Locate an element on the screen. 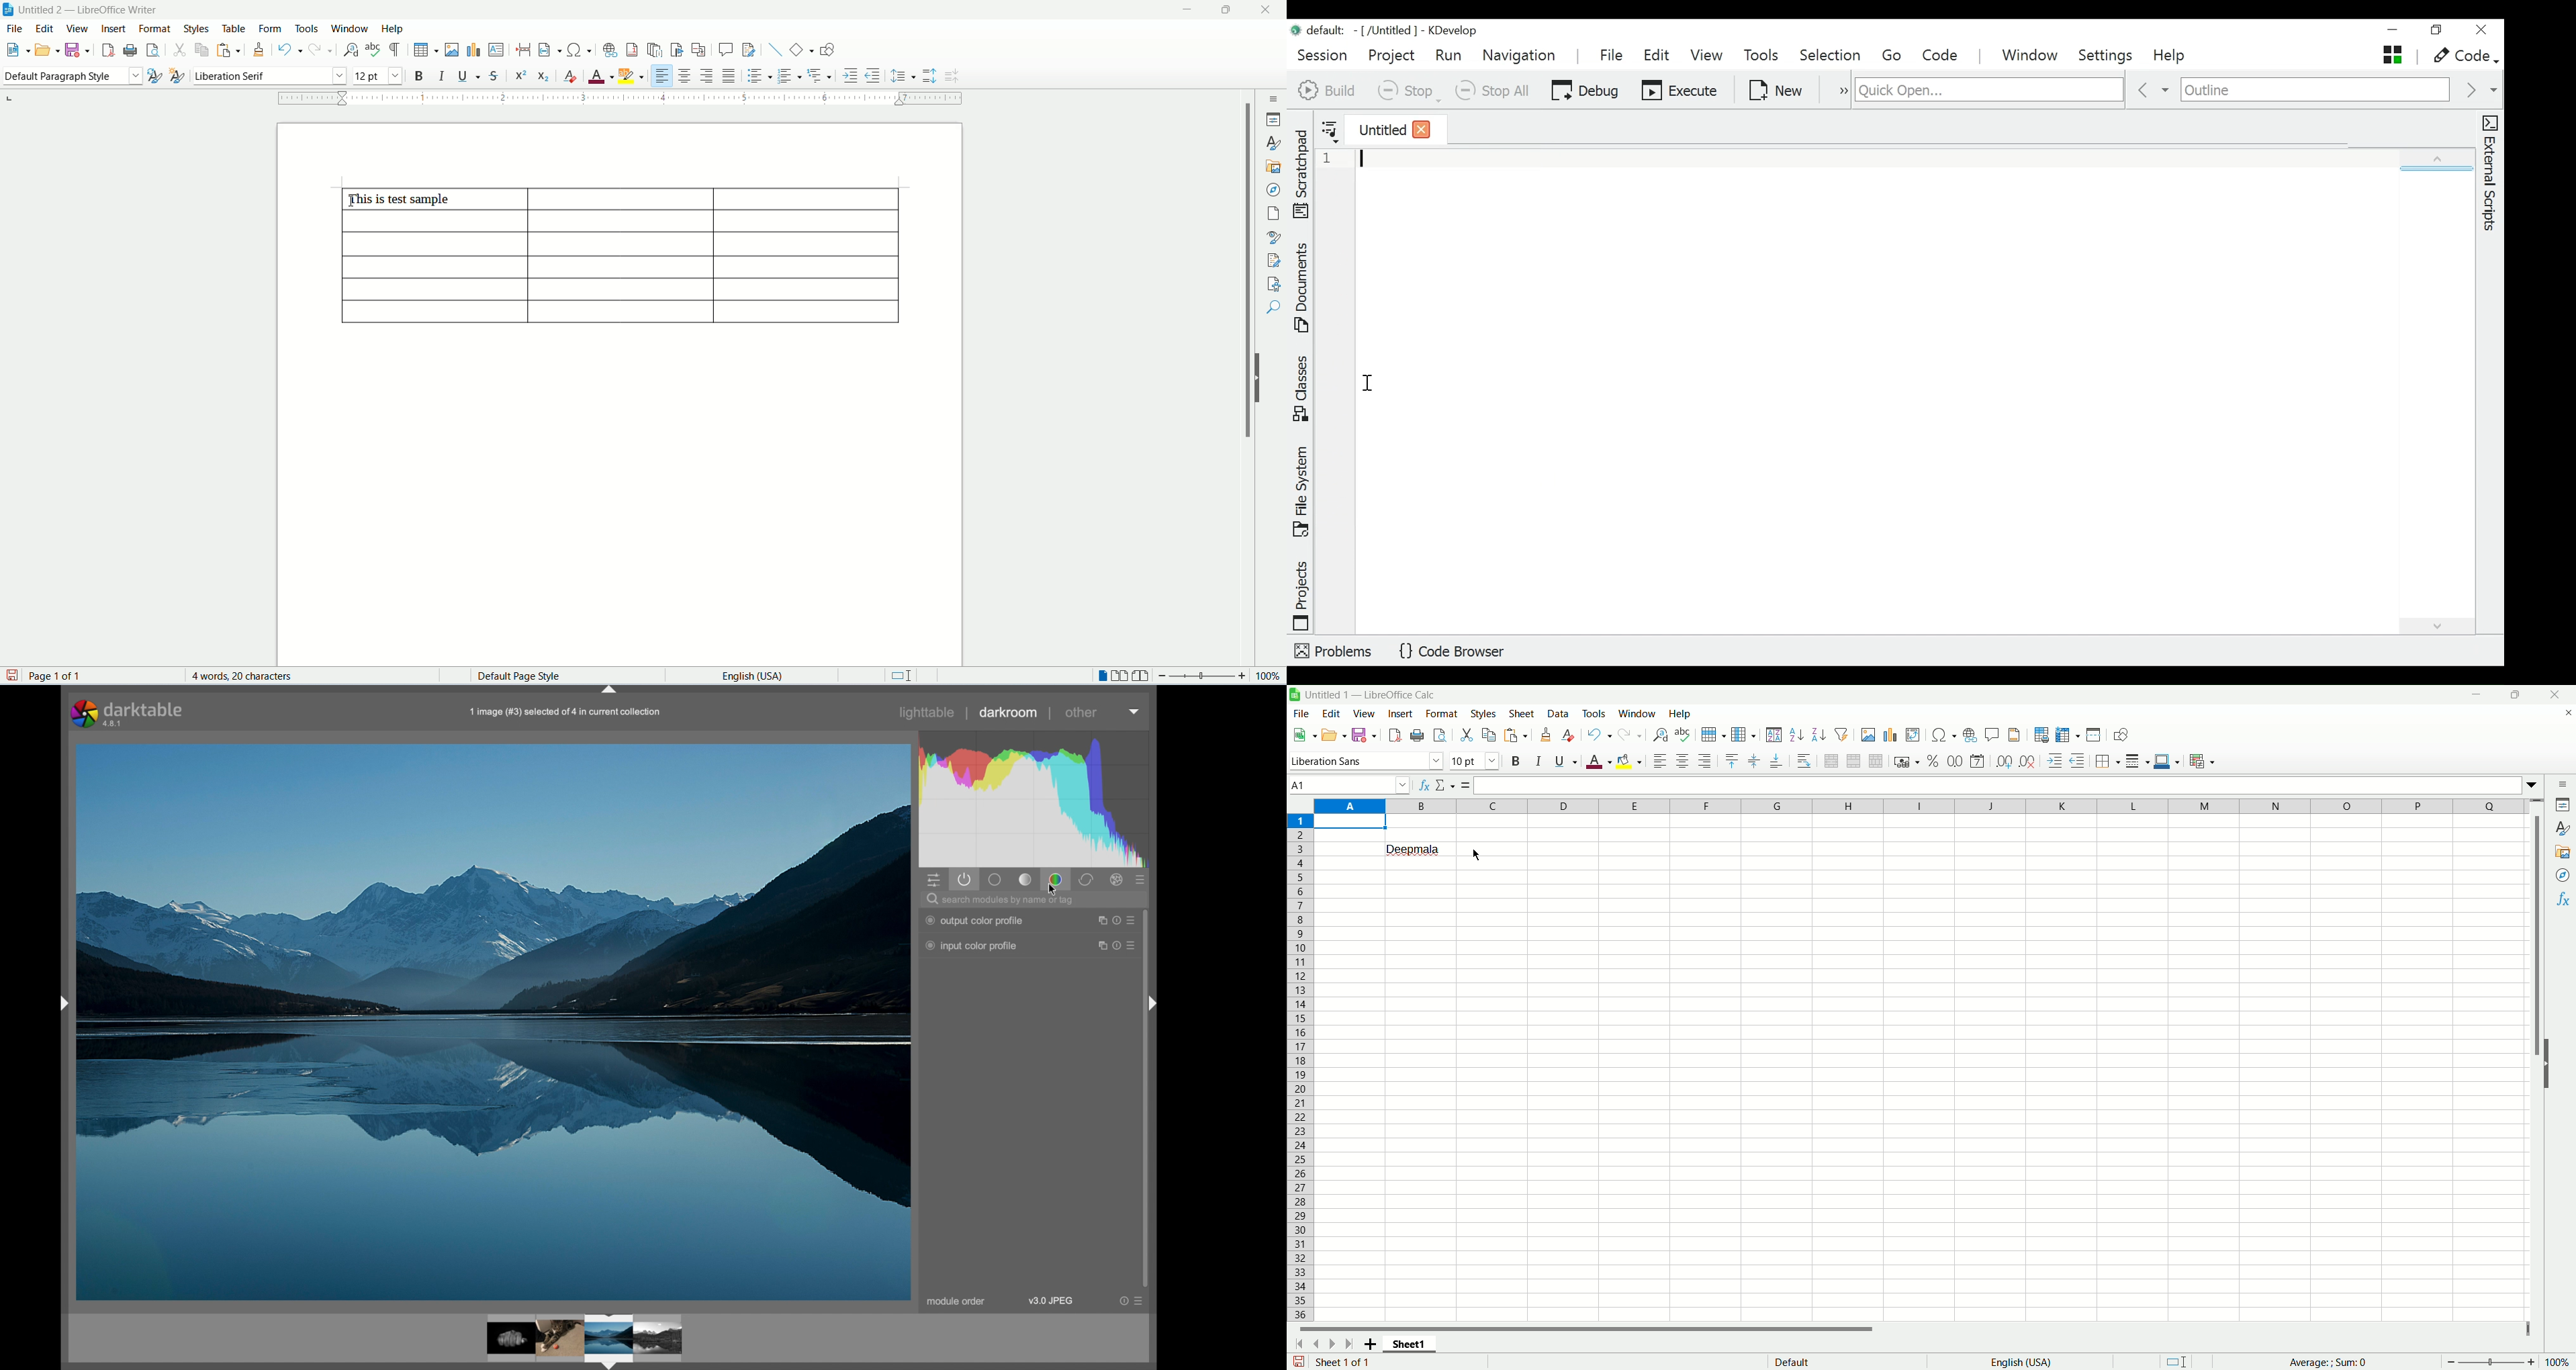 This screenshot has height=1372, width=2576. font size is located at coordinates (379, 76).